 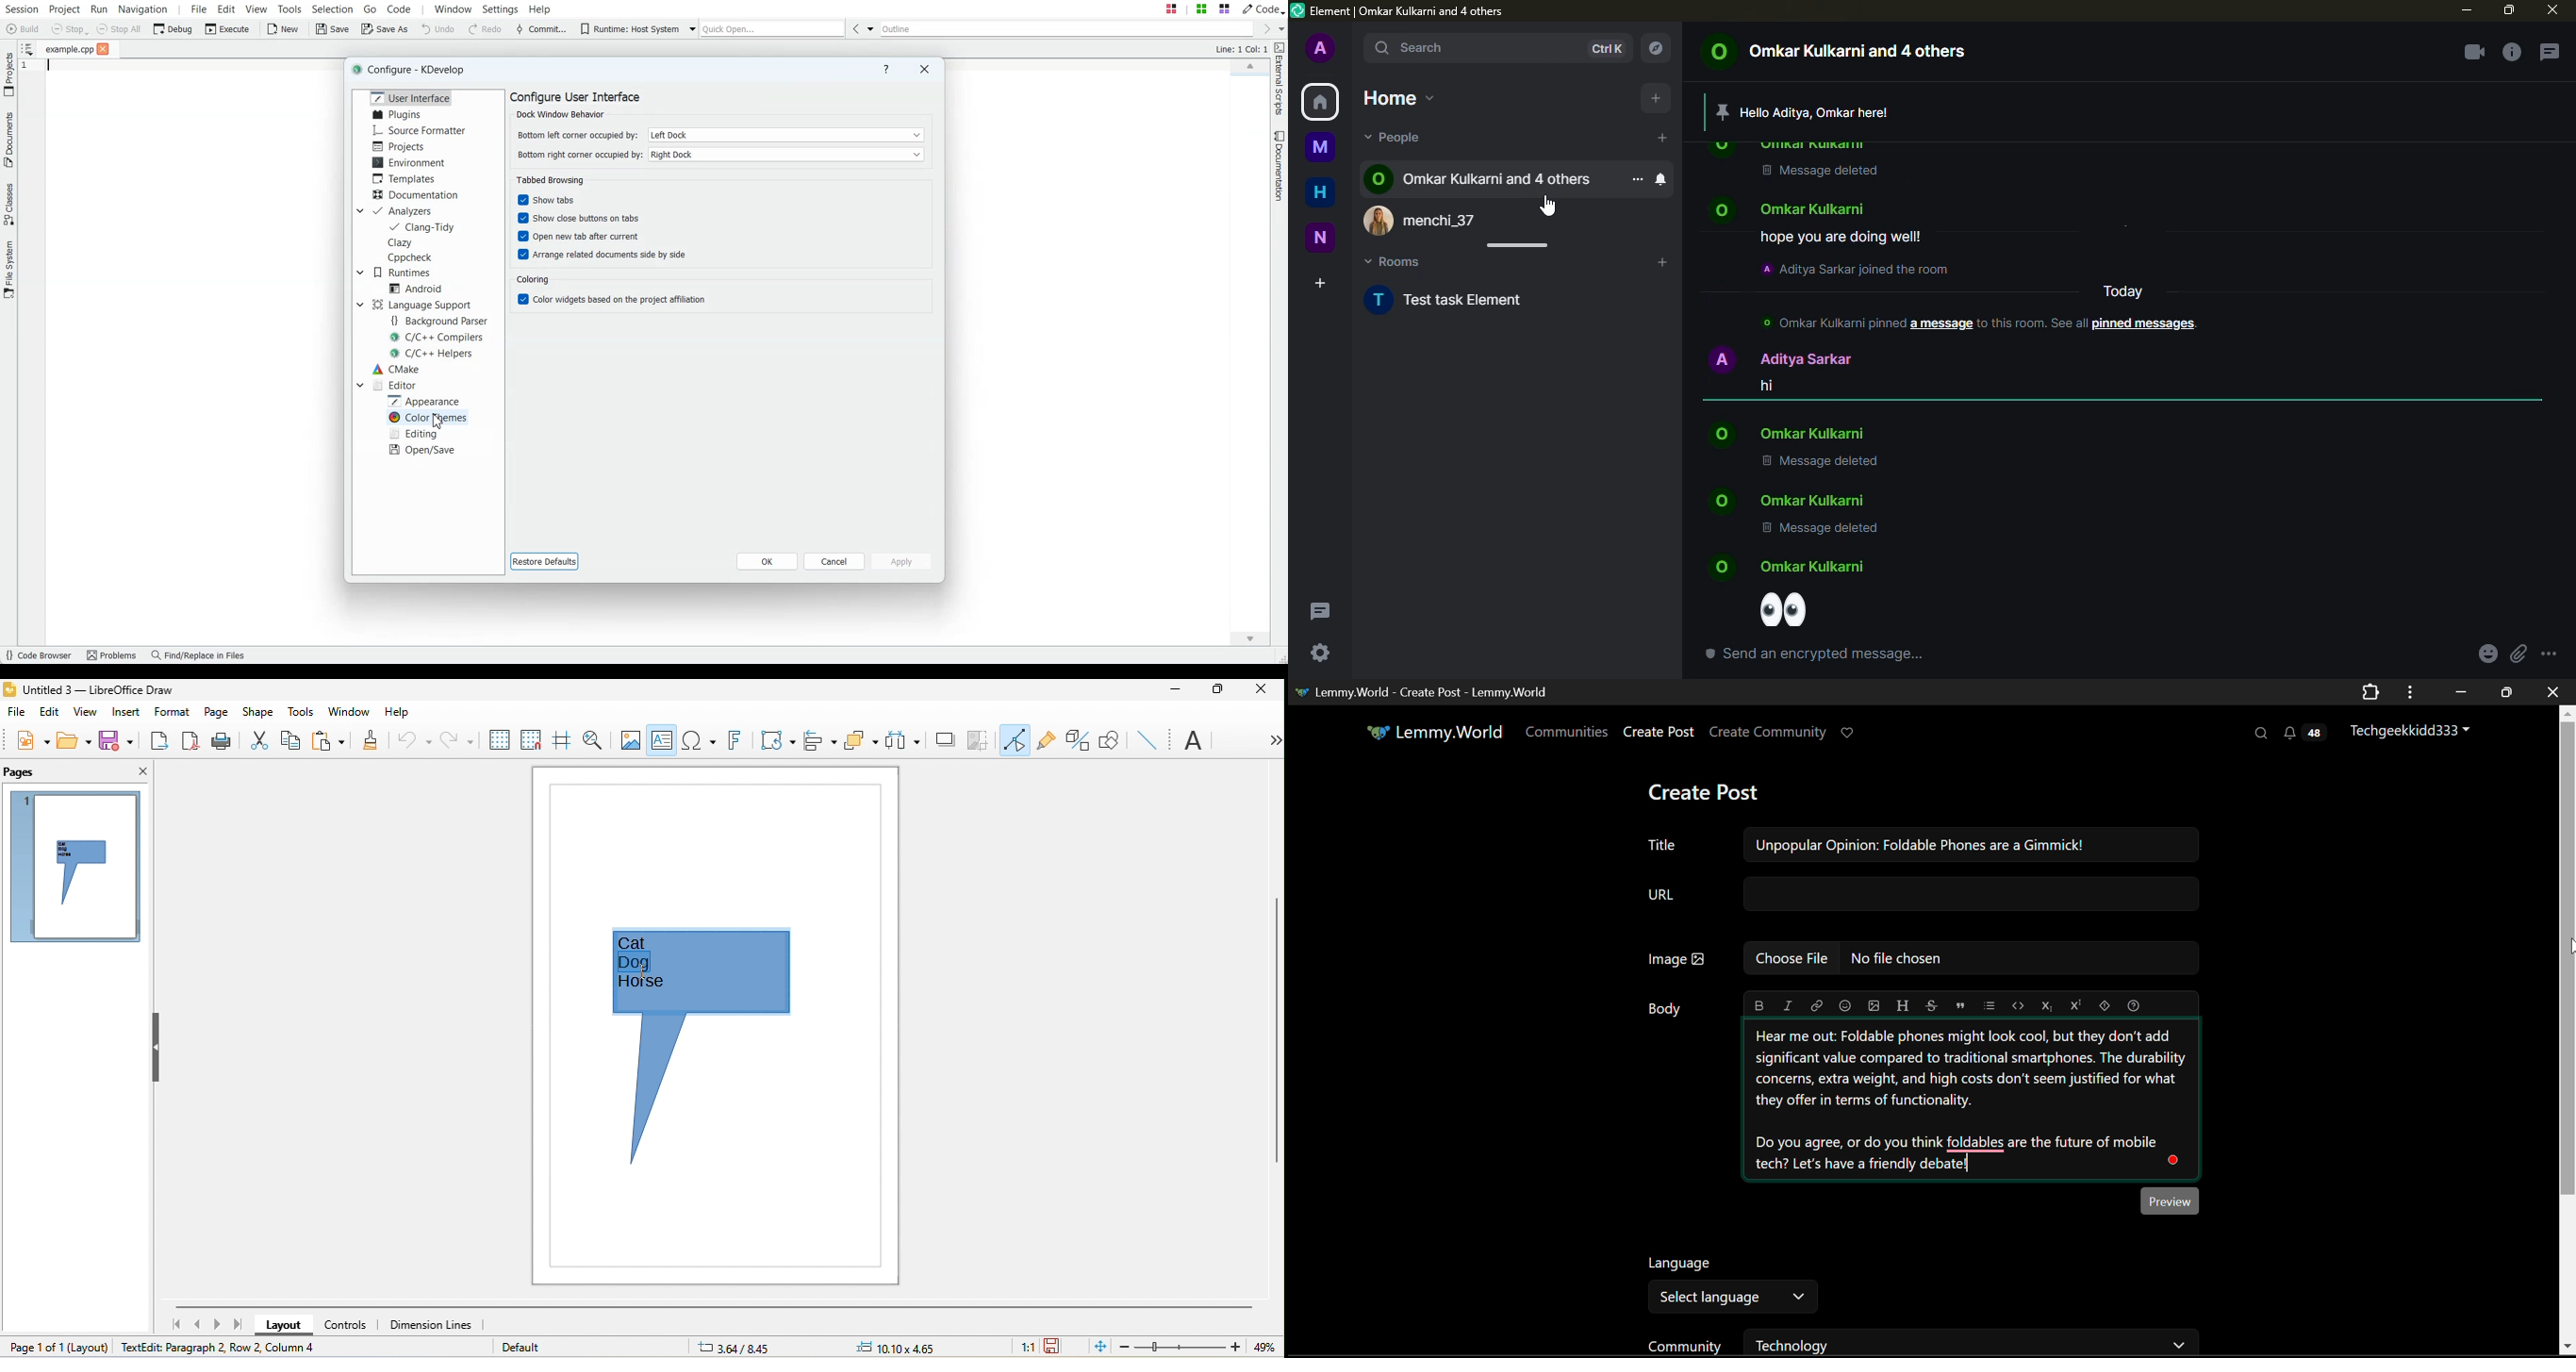 What do you see at coordinates (596, 741) in the screenshot?
I see `zoom and pan` at bounding box center [596, 741].